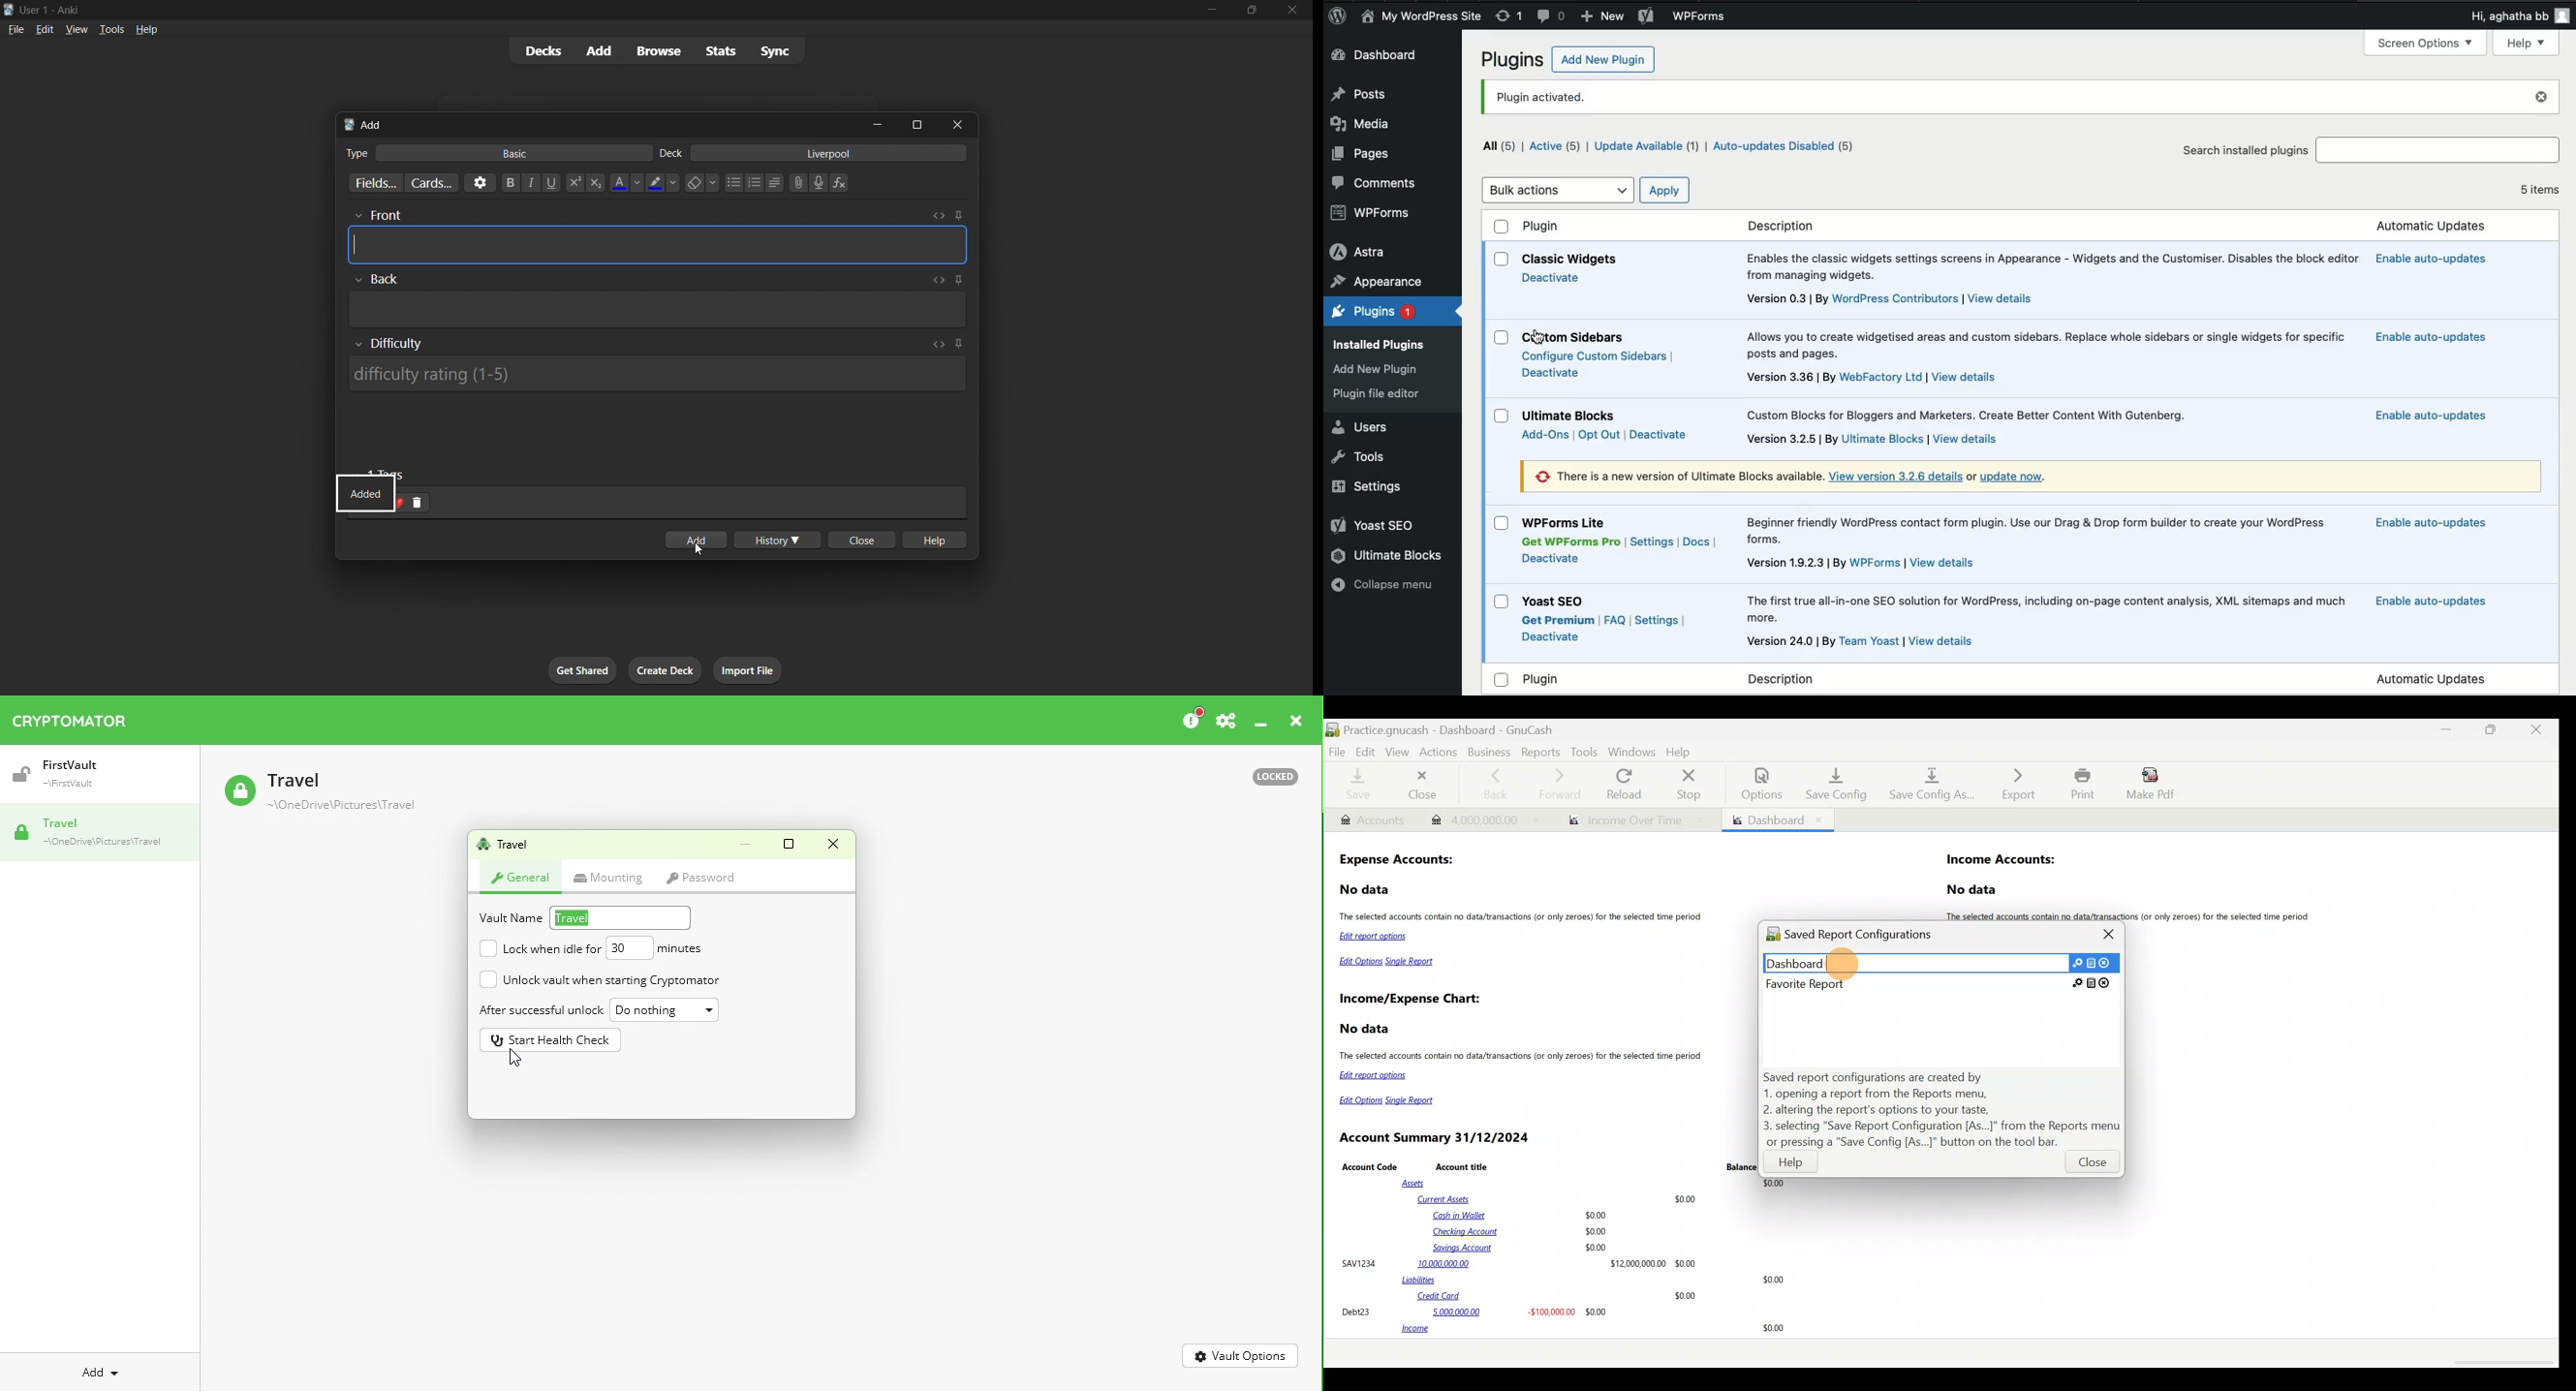  I want to click on title bar, so click(592, 8).